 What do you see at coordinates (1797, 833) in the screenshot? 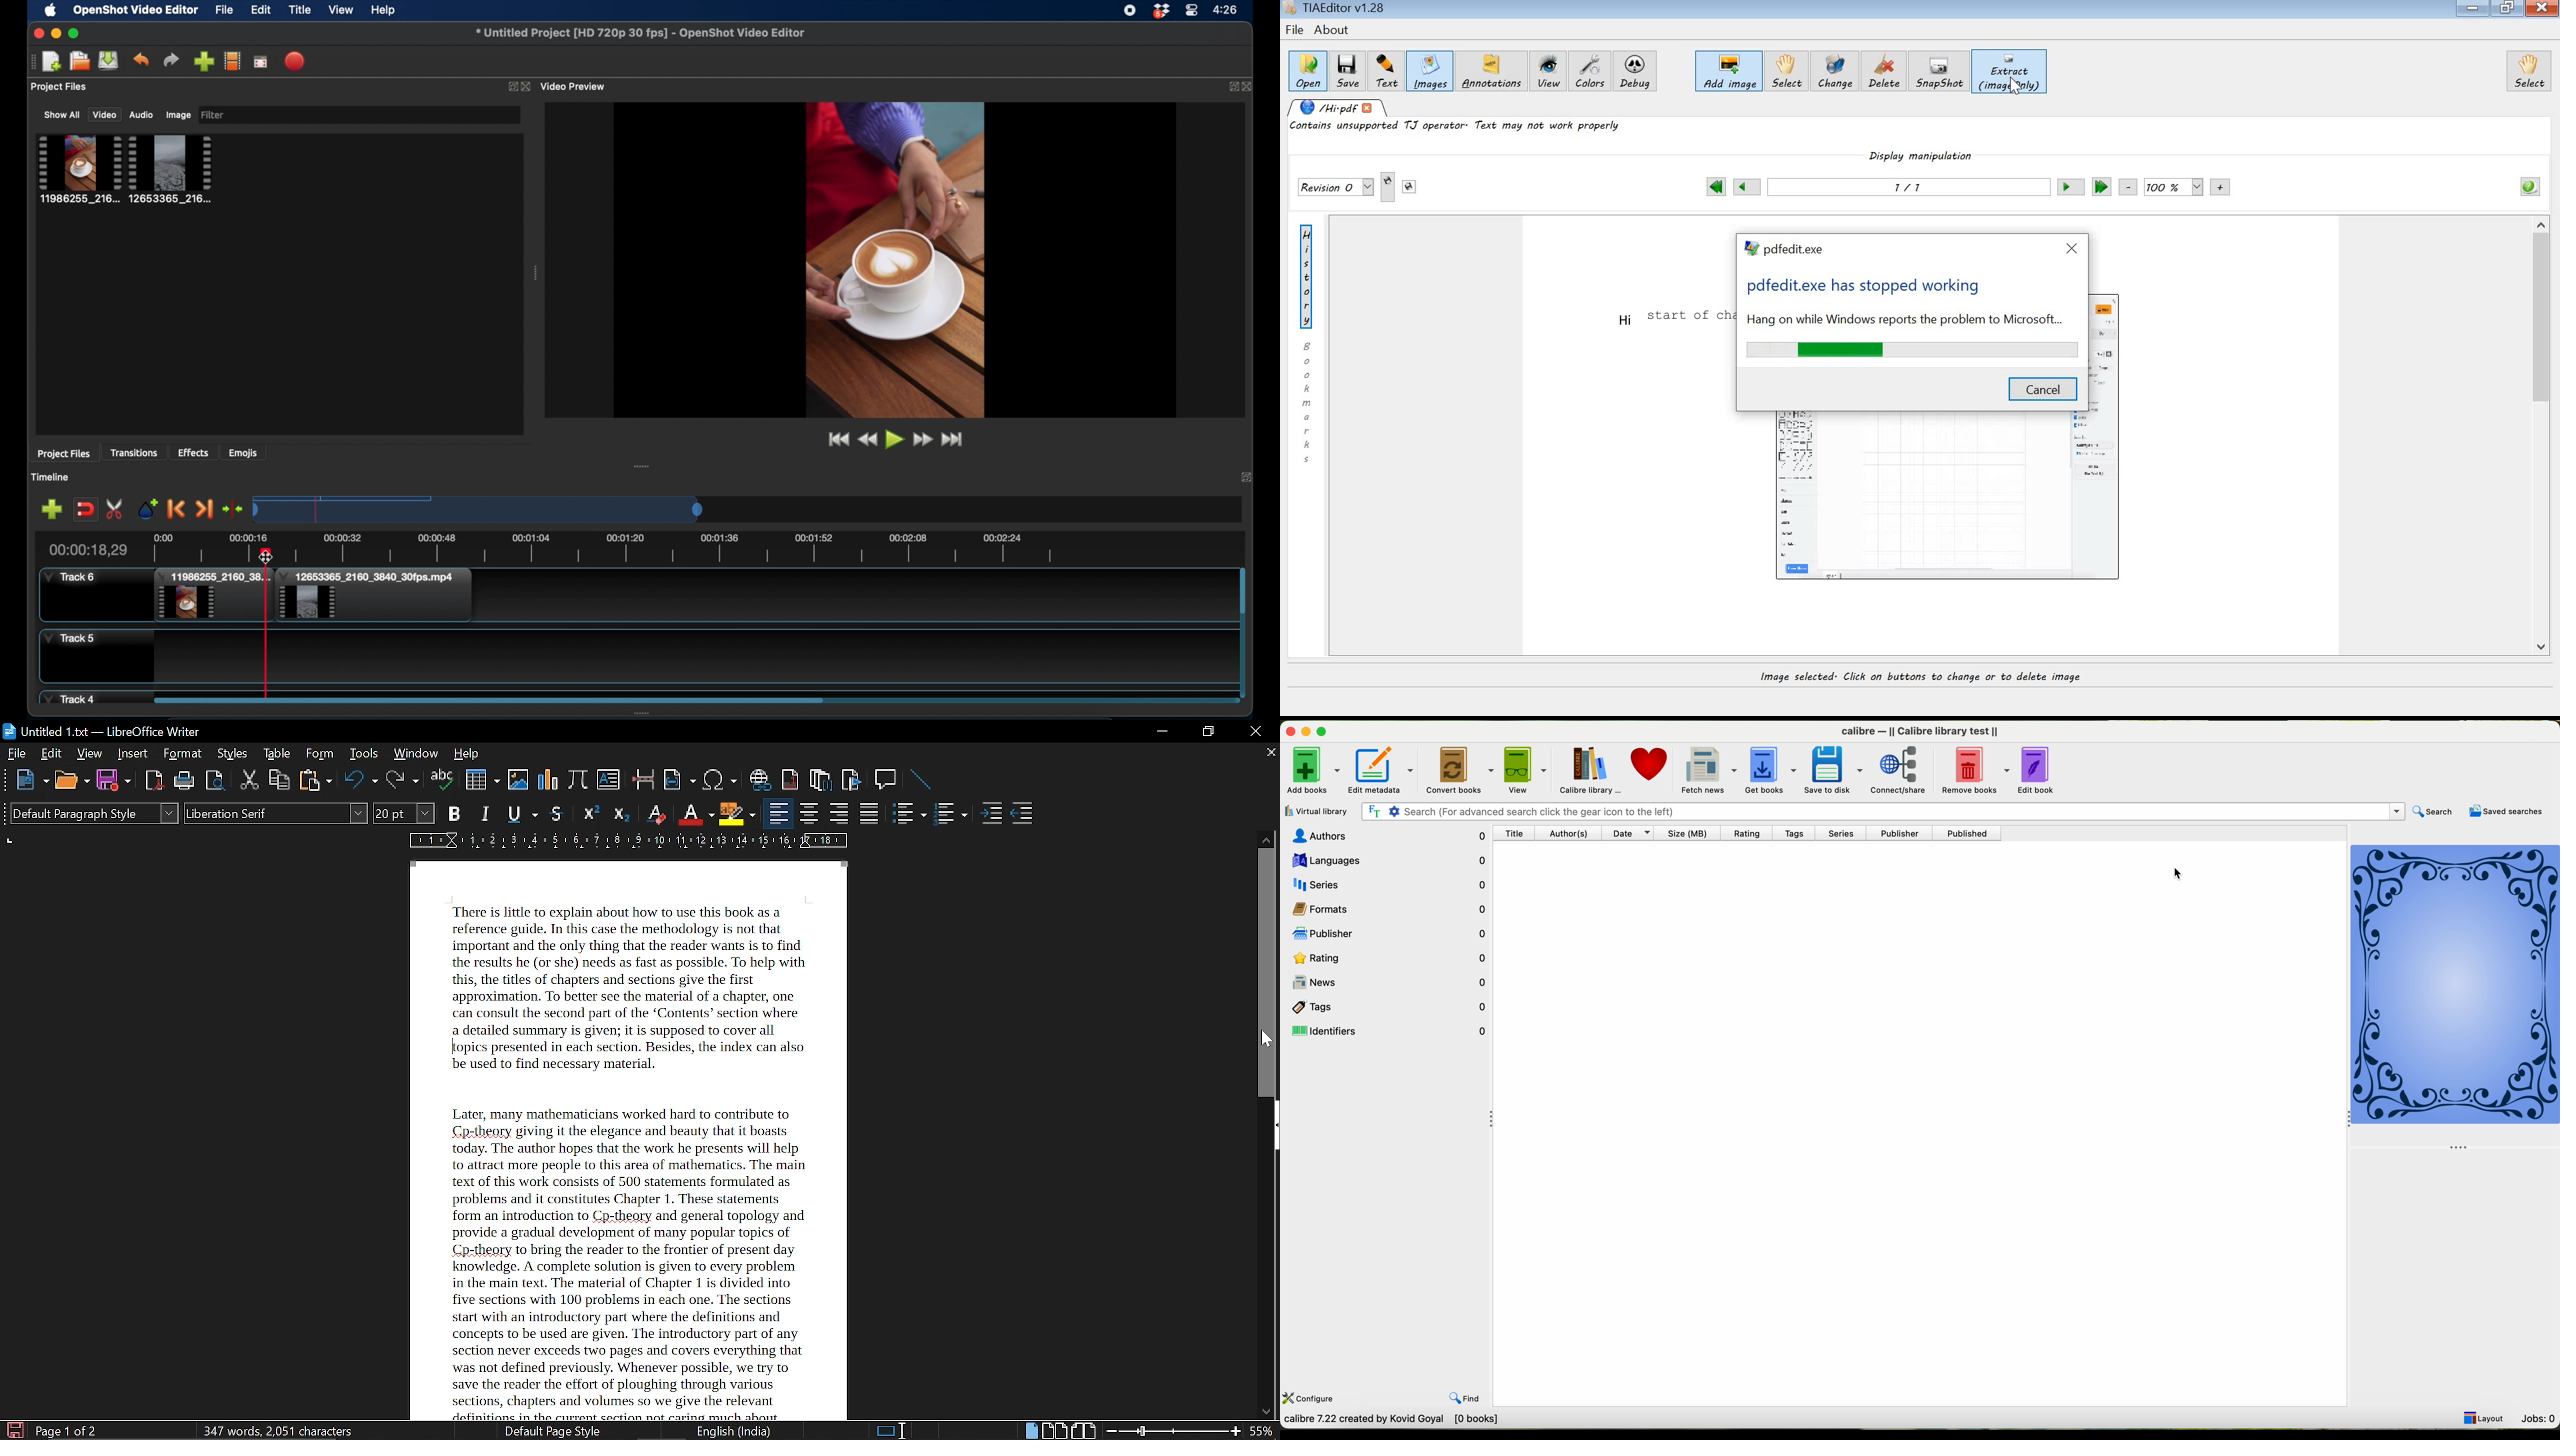
I see `tags` at bounding box center [1797, 833].